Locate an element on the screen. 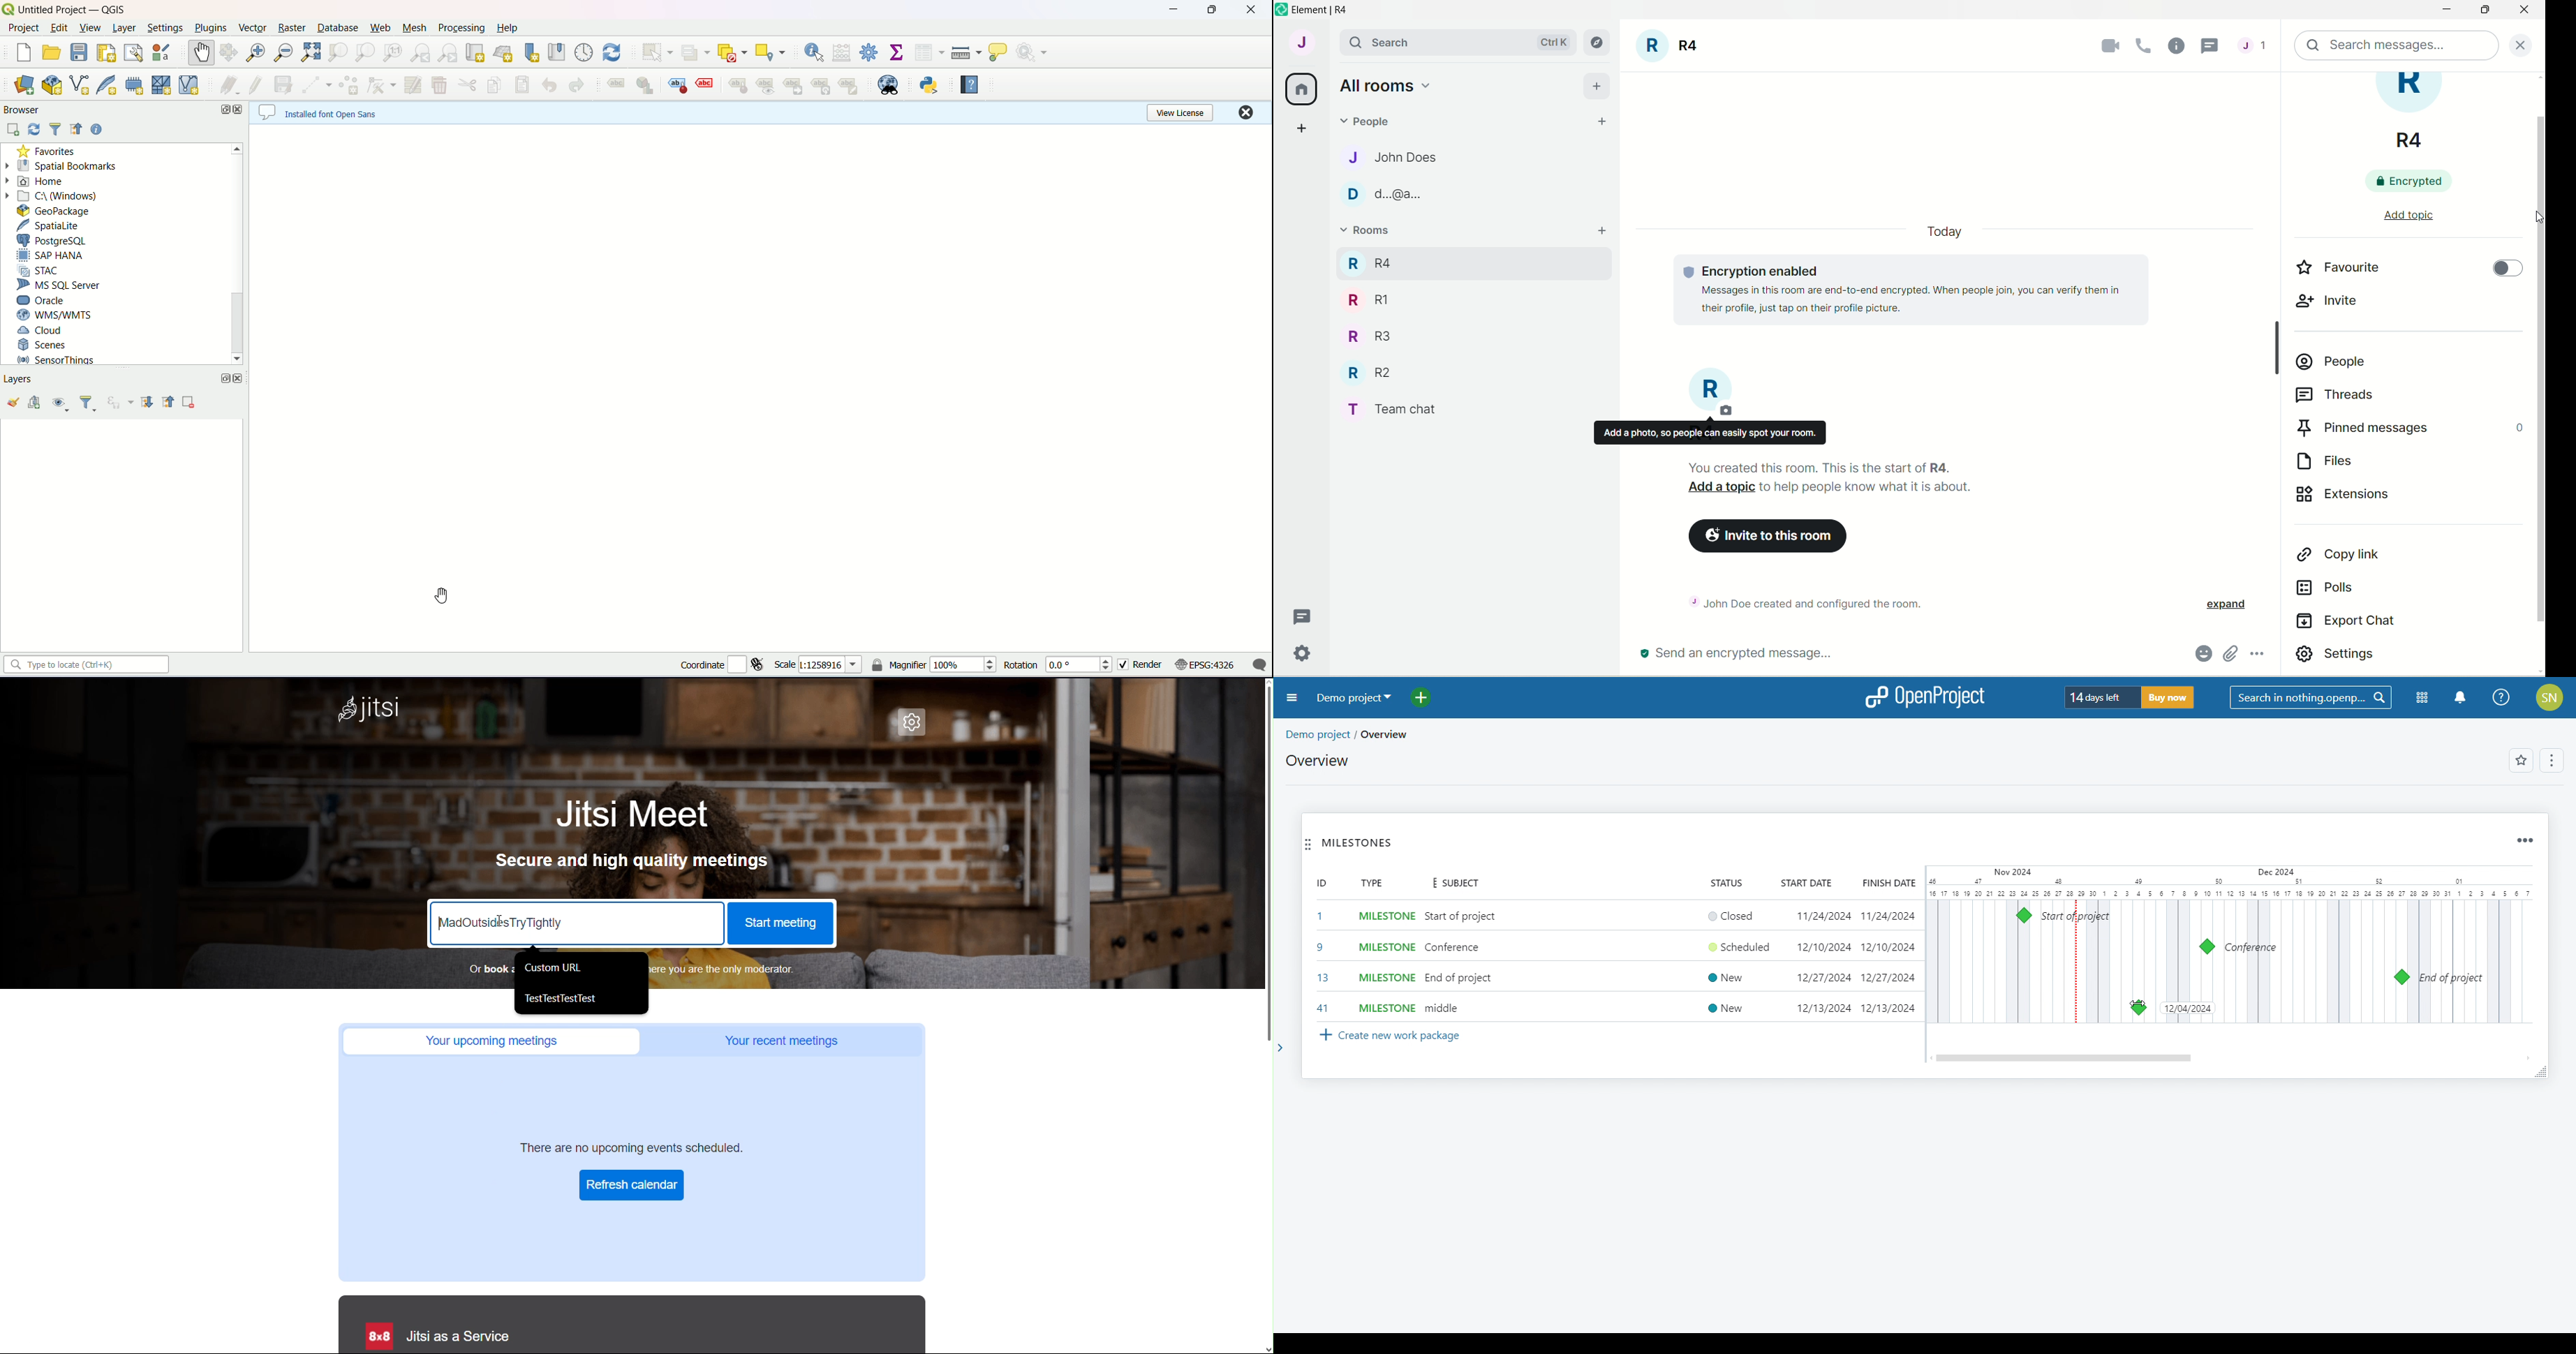 The height and width of the screenshot is (1372, 2576). R R3 is located at coordinates (1365, 335).